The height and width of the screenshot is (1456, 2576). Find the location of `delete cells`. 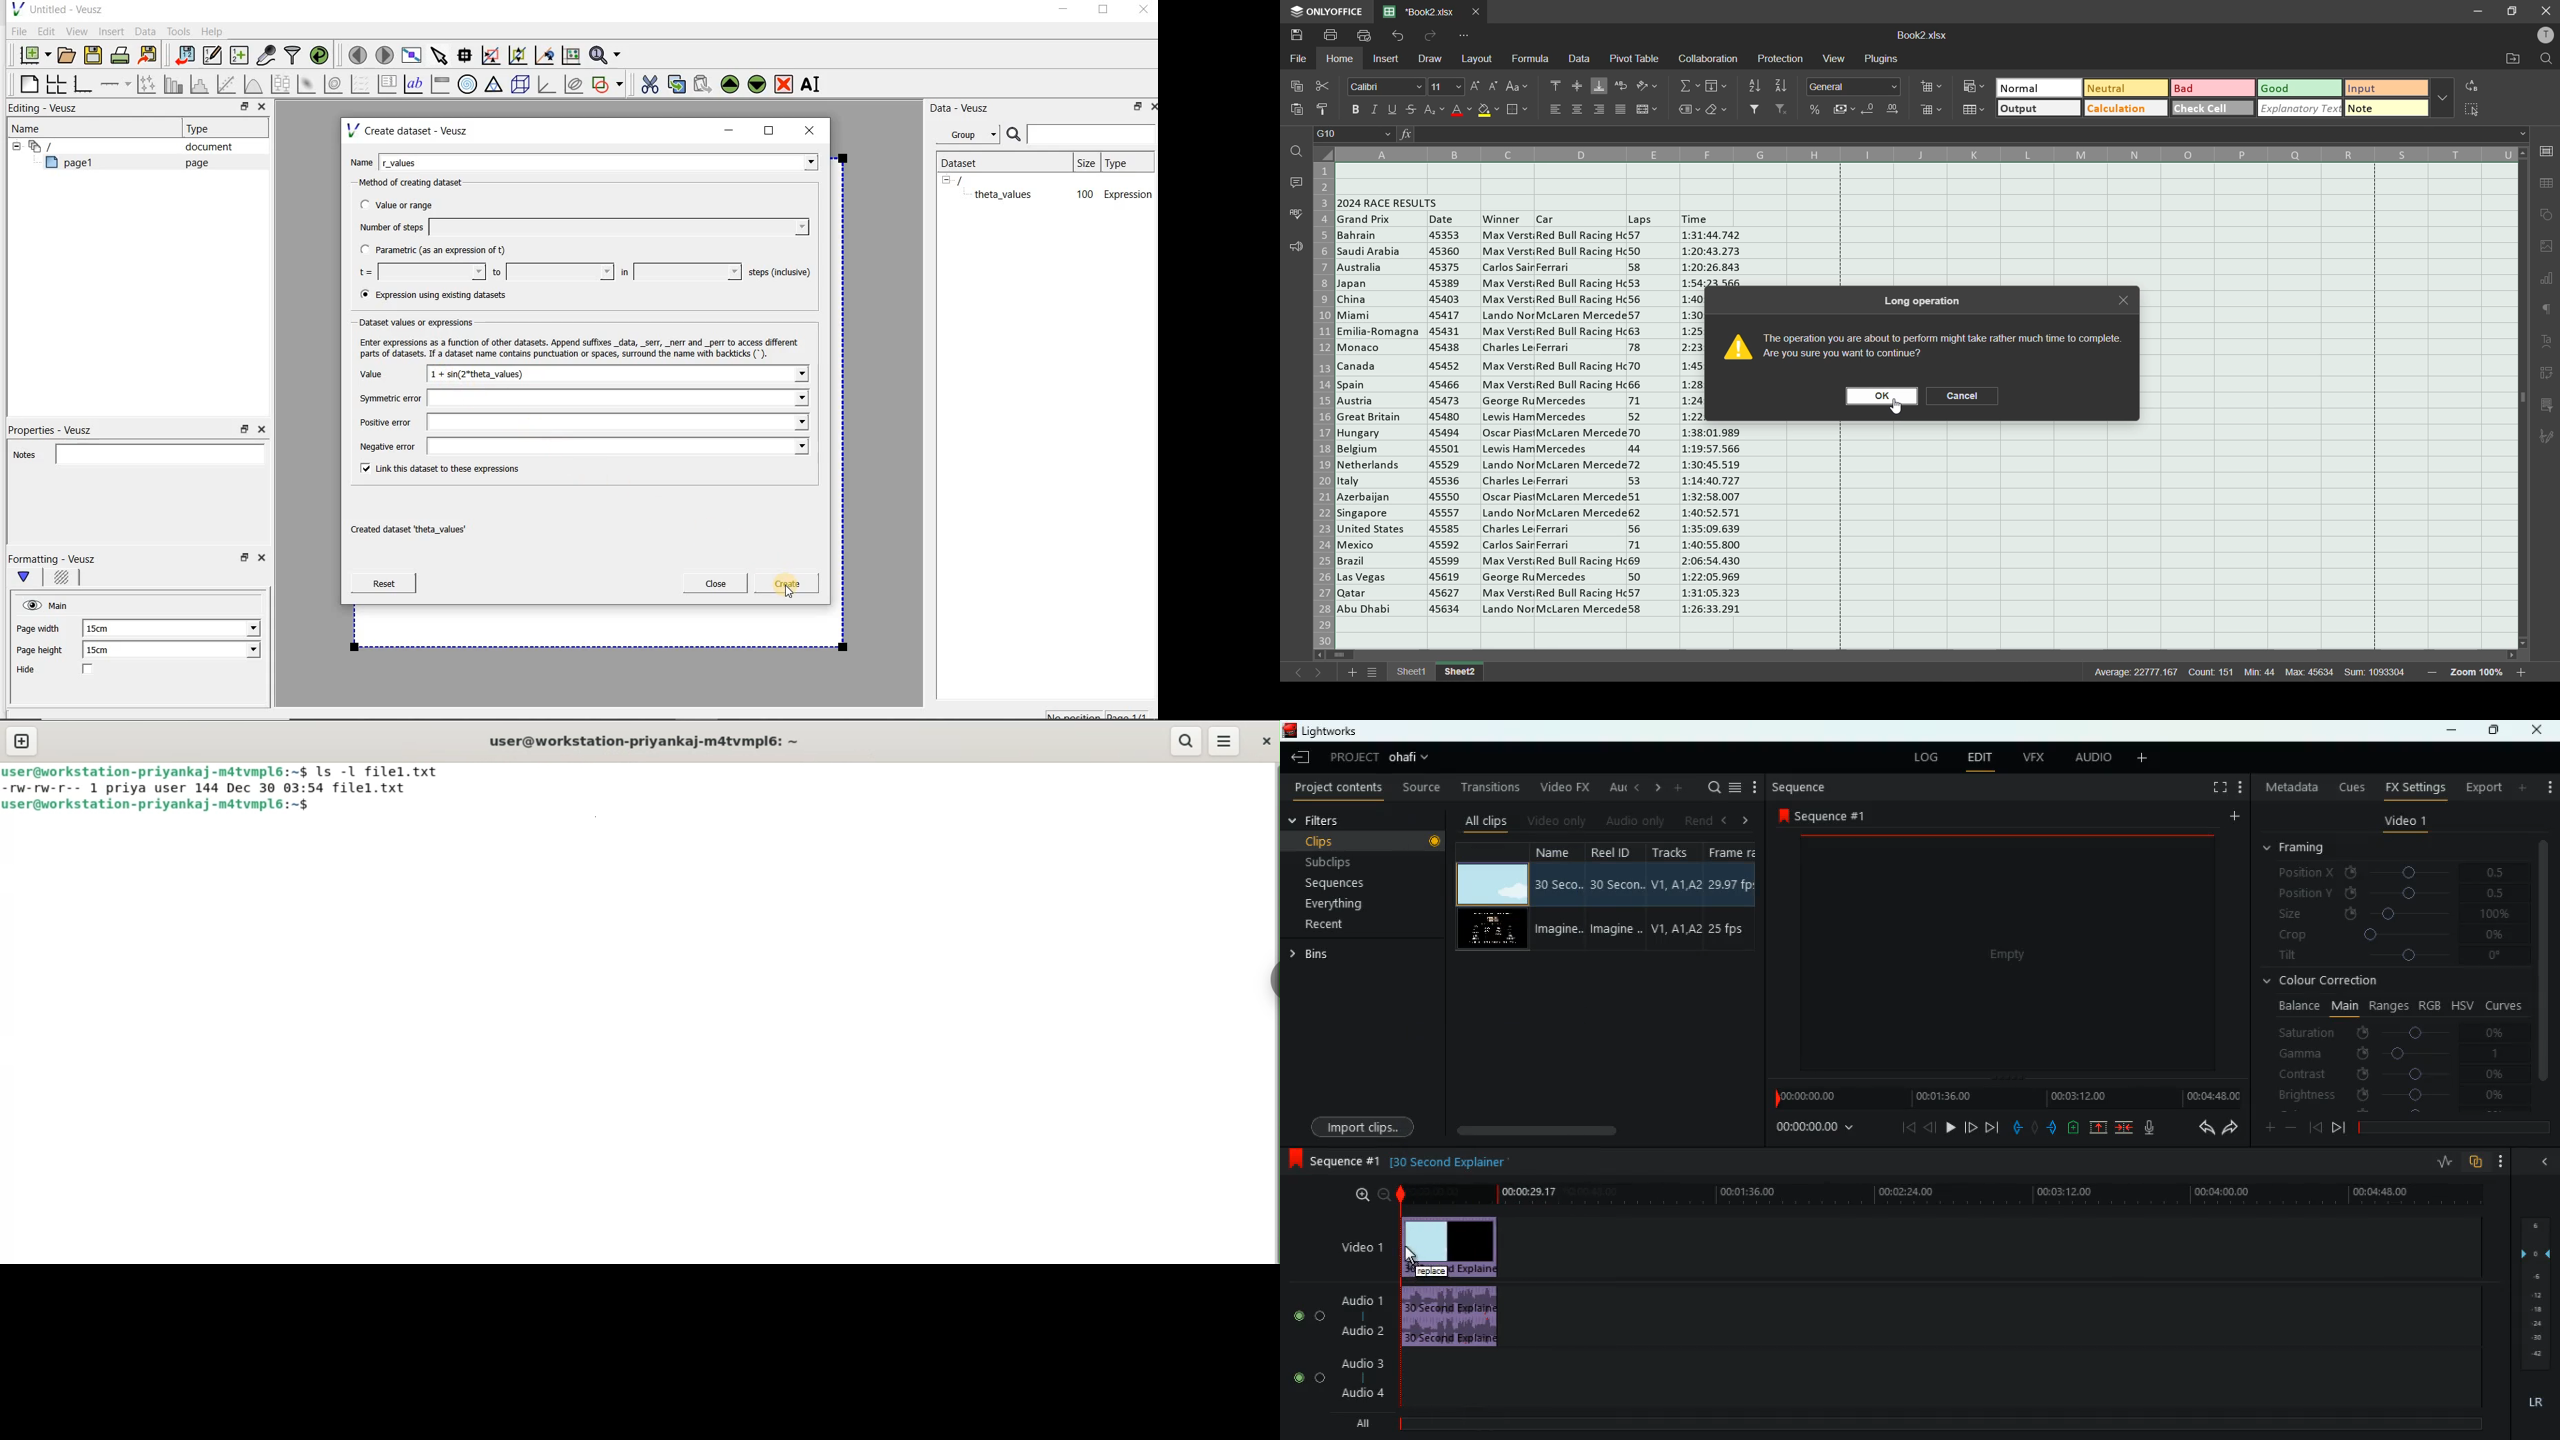

delete cells is located at coordinates (1932, 110).